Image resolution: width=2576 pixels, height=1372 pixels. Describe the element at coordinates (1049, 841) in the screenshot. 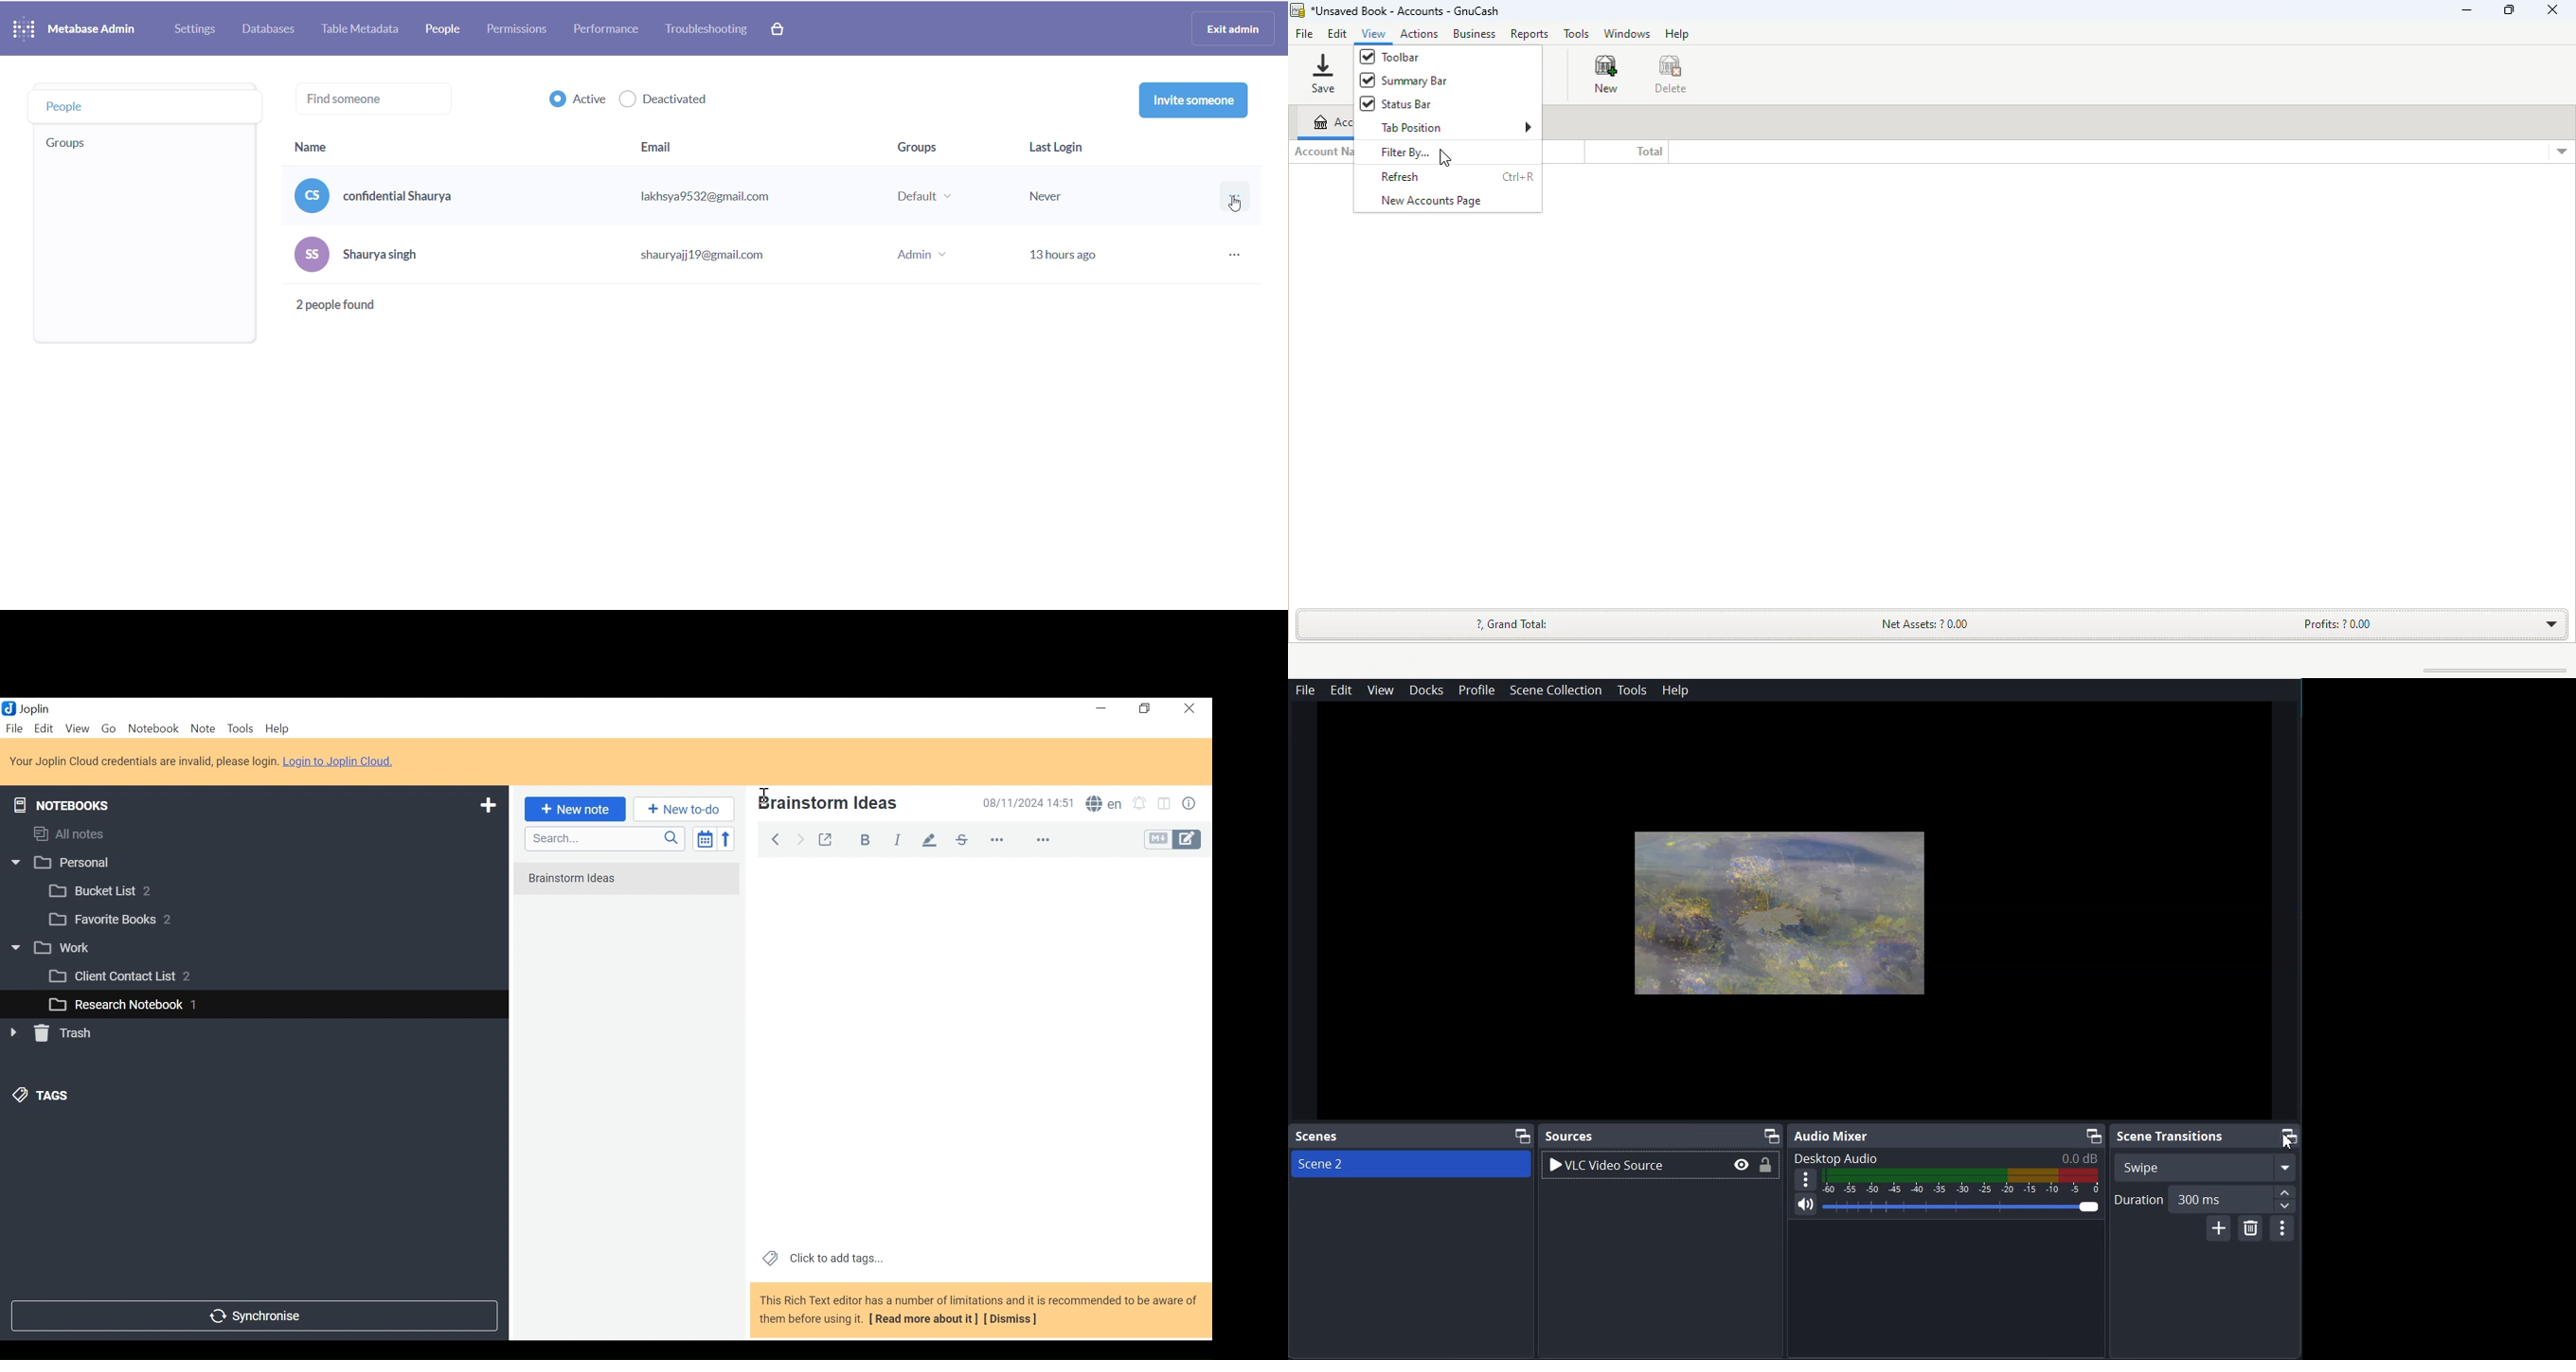

I see `feature options` at that location.